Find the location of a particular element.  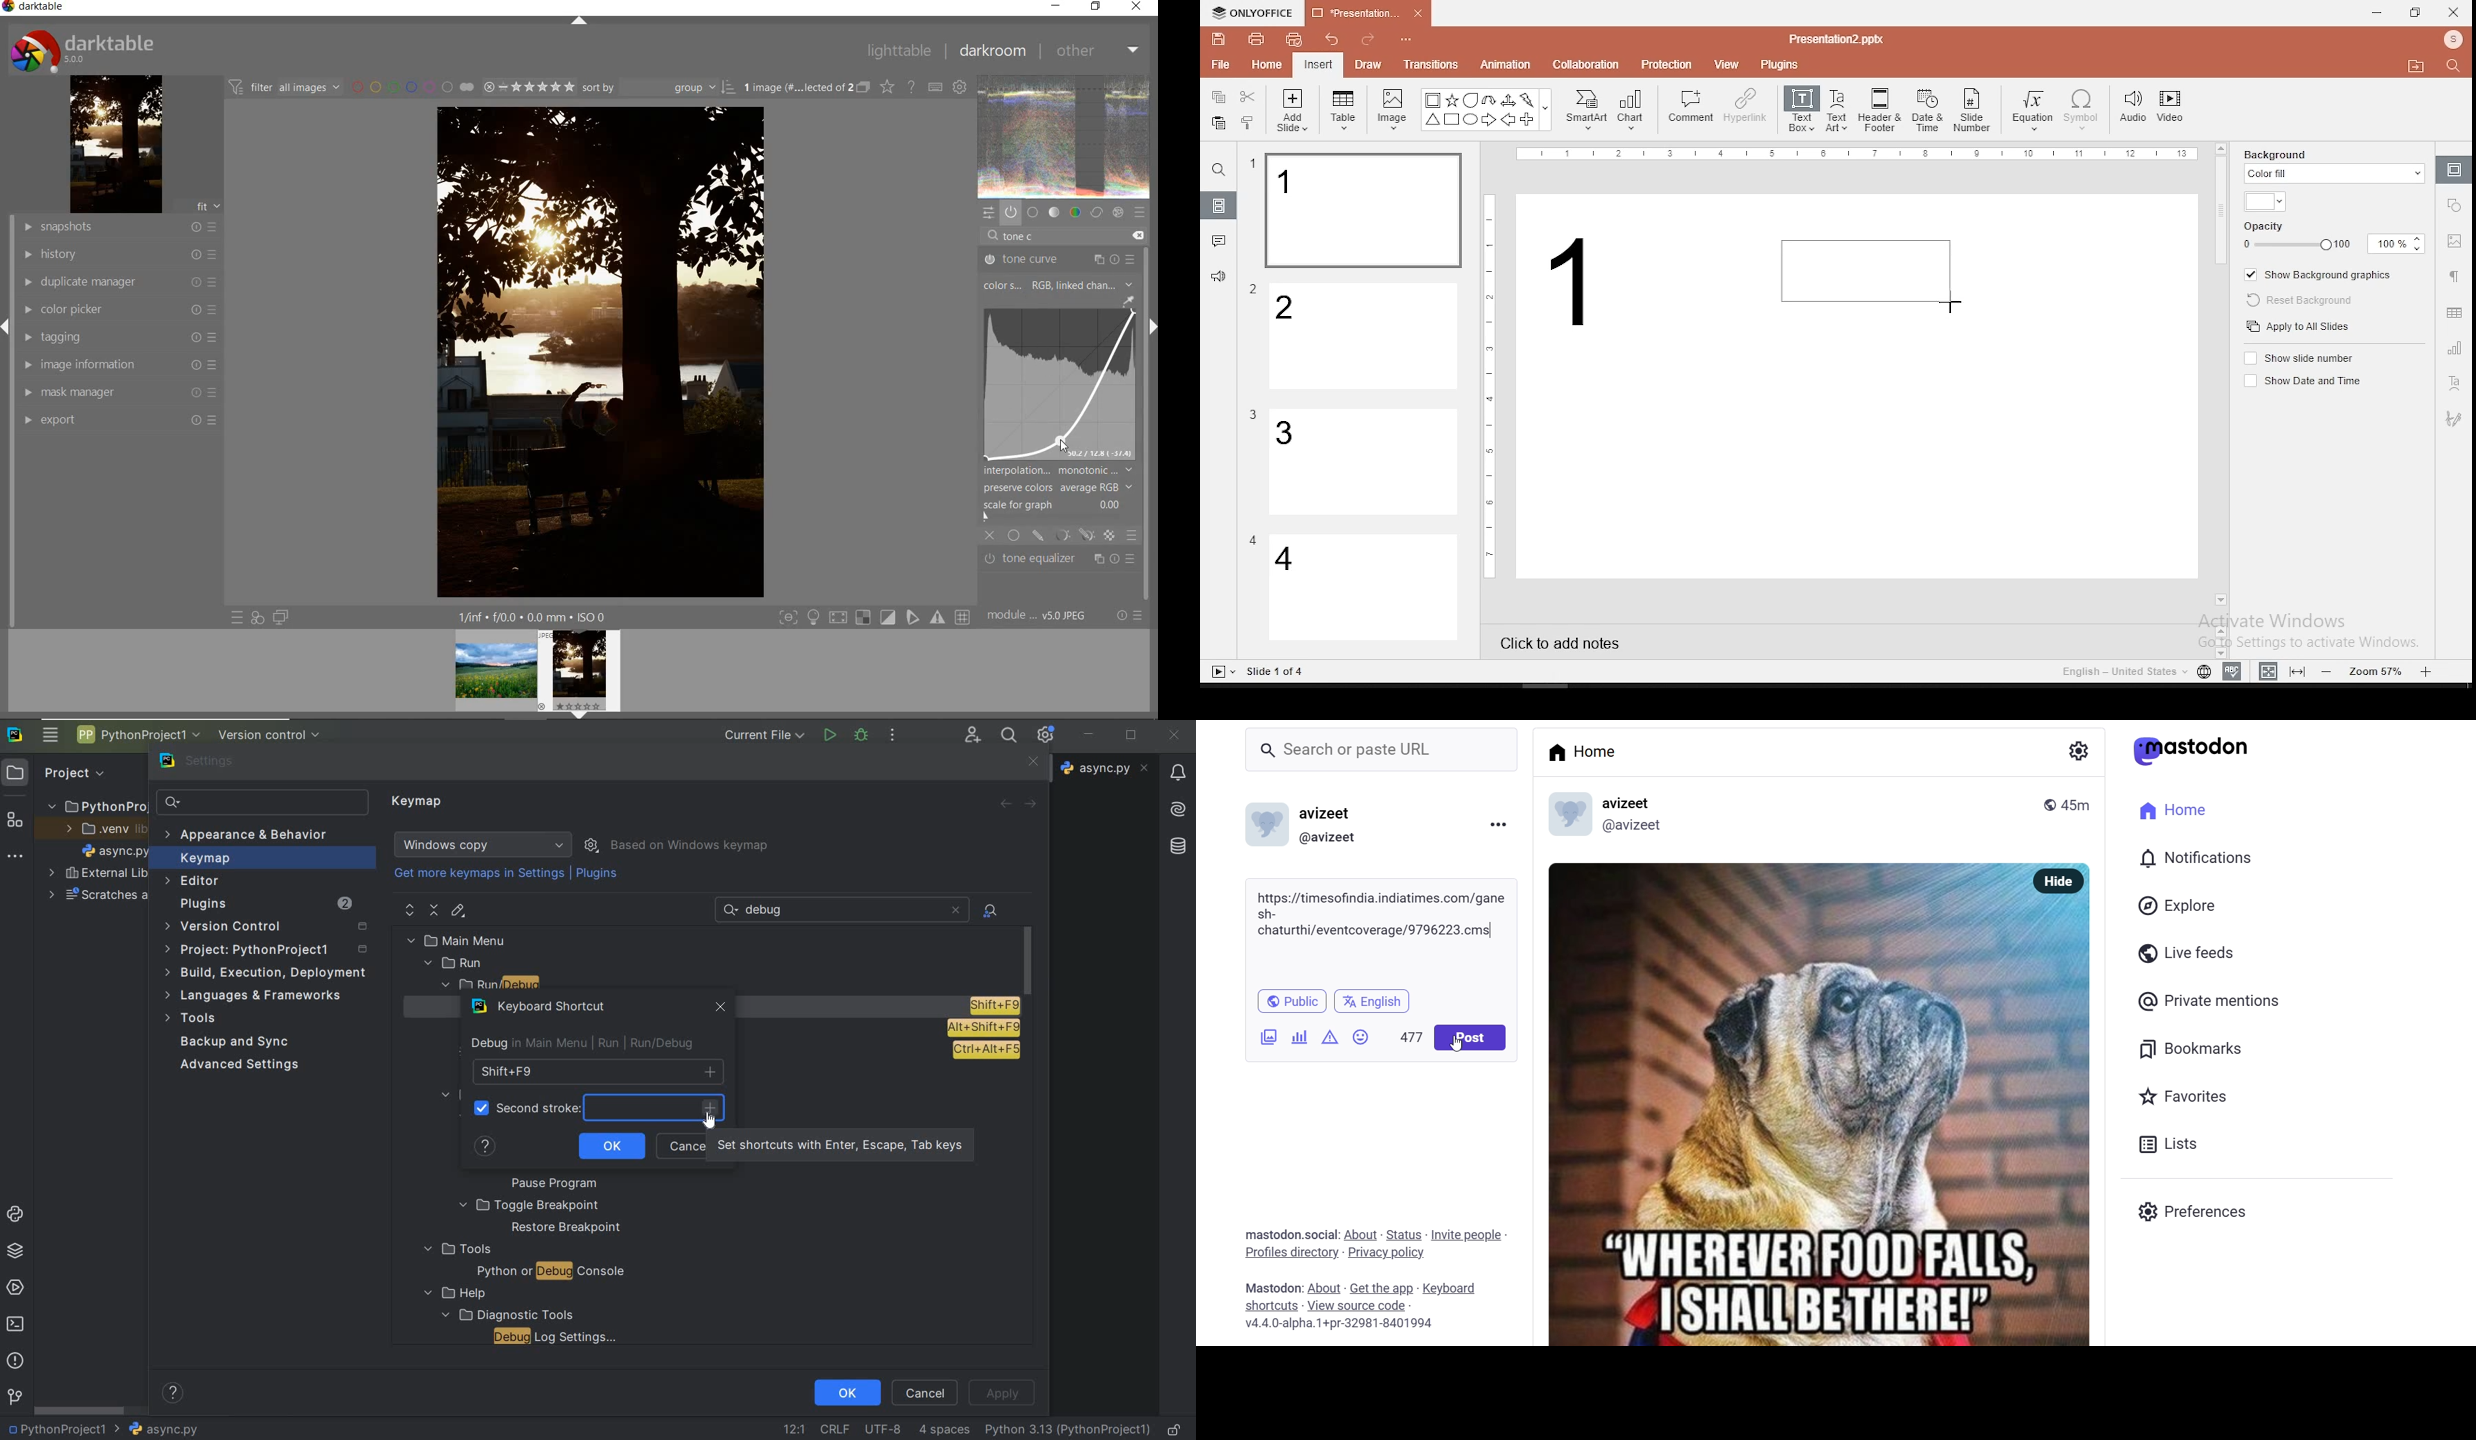

image information is located at coordinates (117, 364).